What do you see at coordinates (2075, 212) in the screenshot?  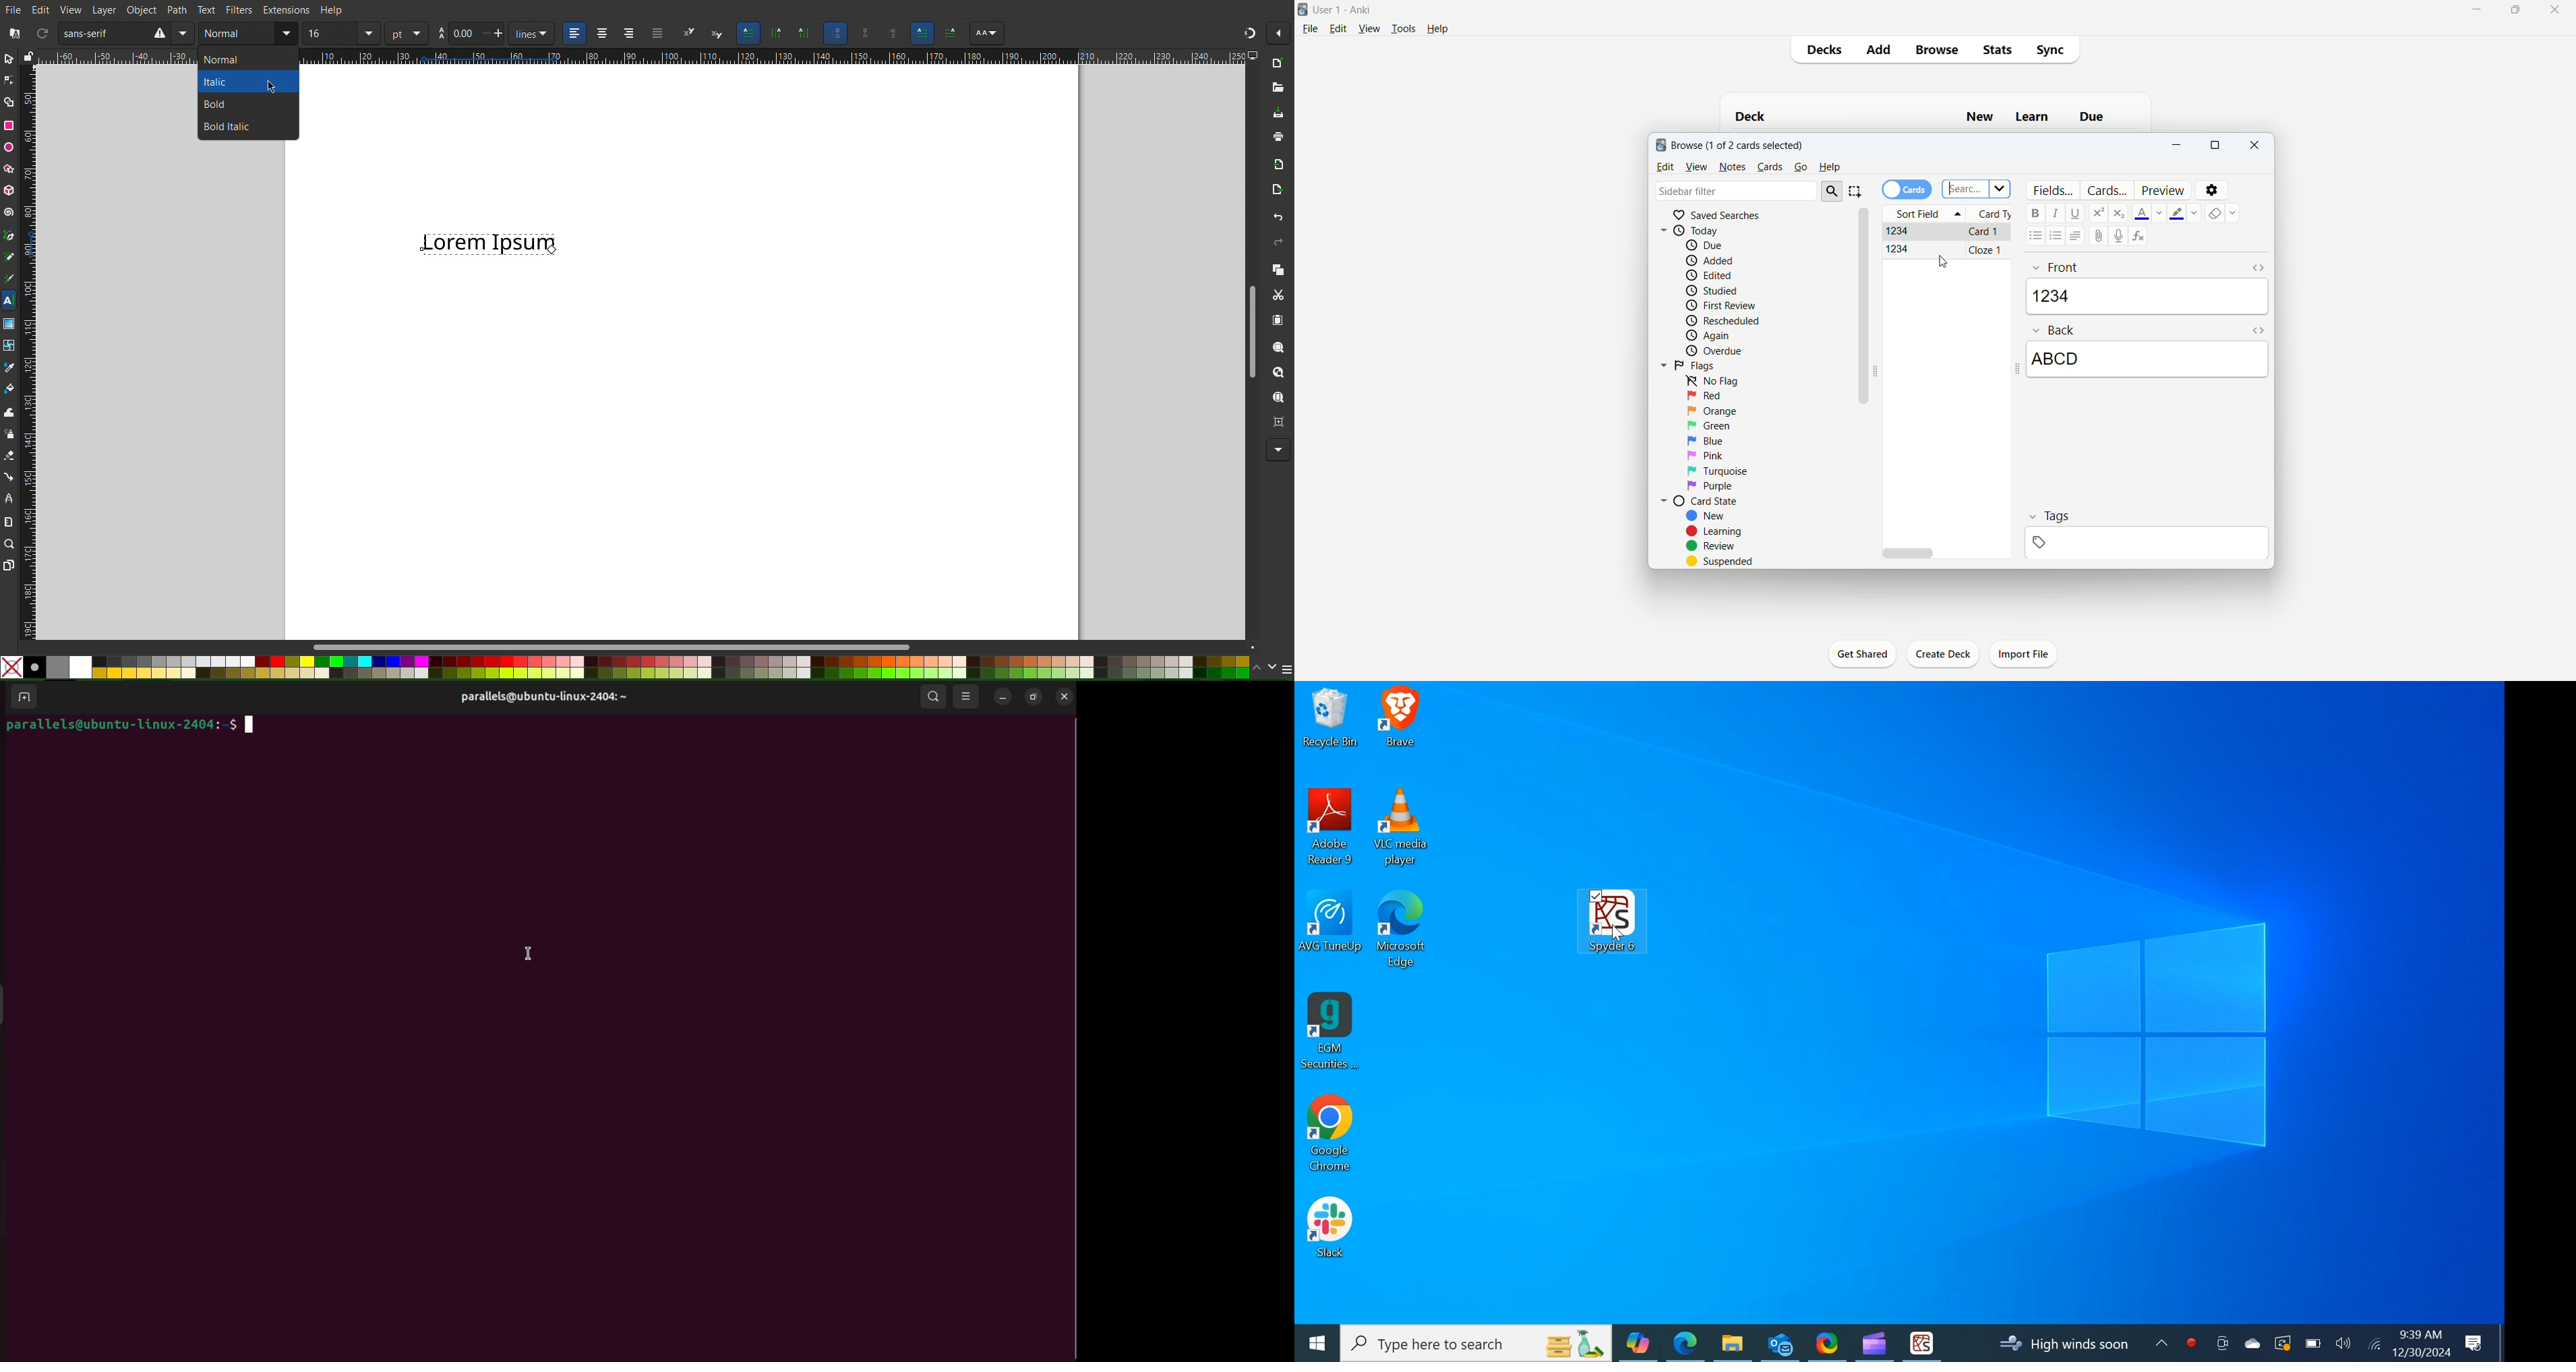 I see `underline` at bounding box center [2075, 212].